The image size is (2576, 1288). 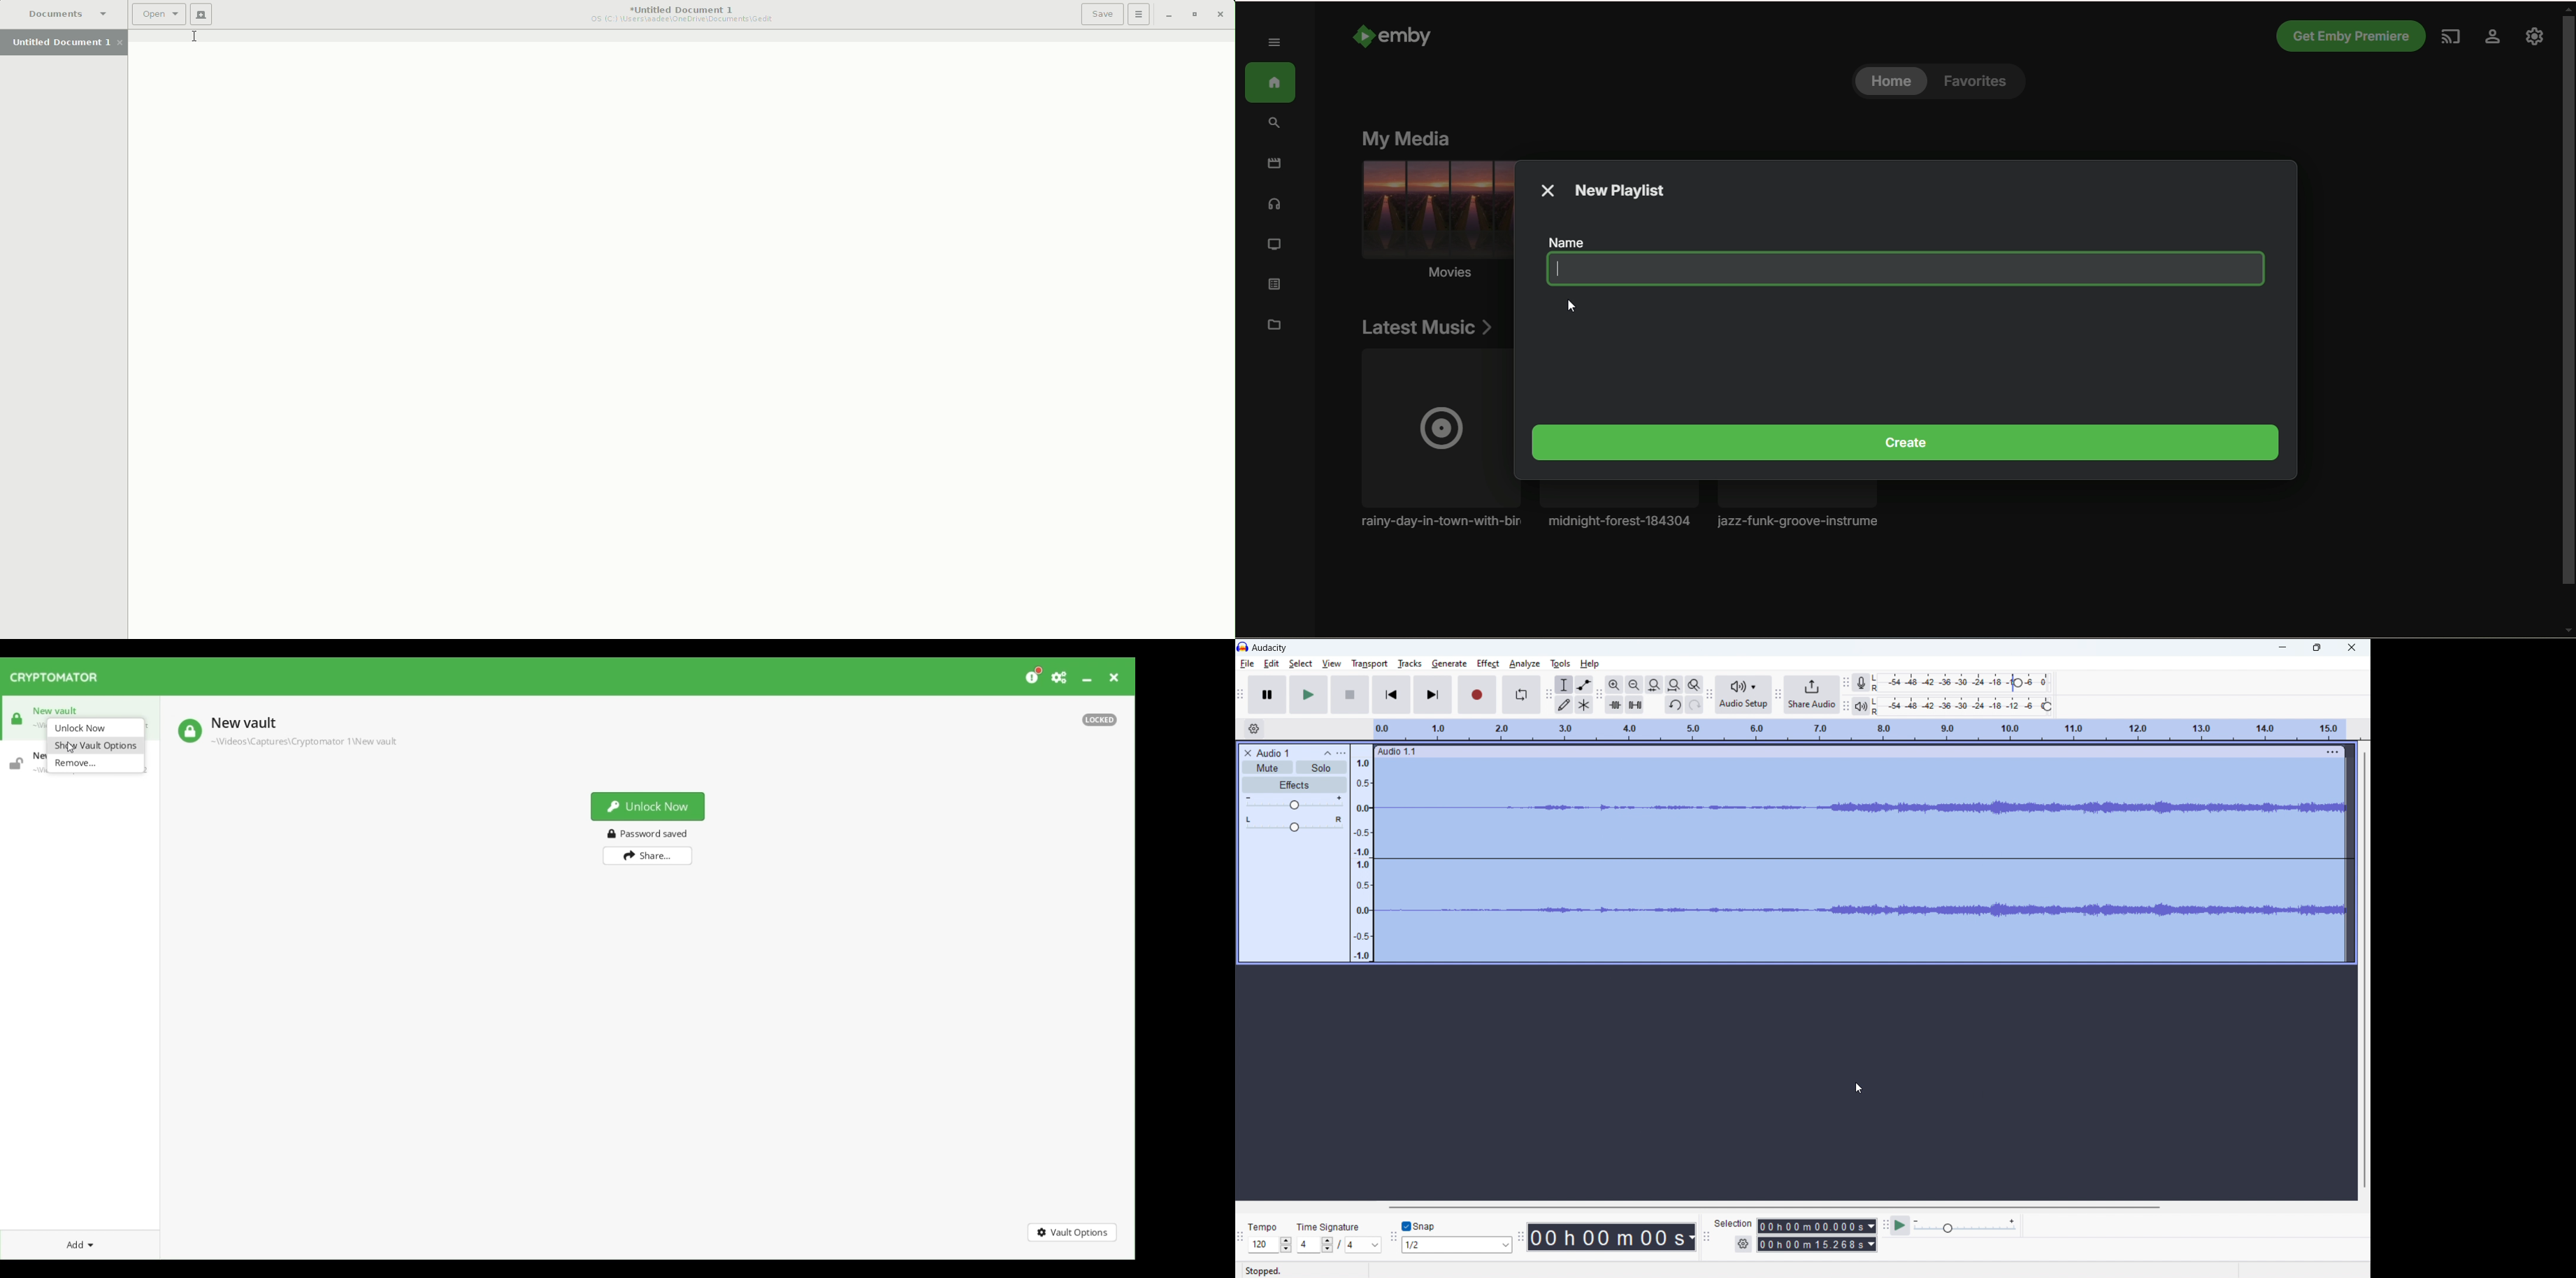 What do you see at coordinates (1391, 695) in the screenshot?
I see `skip to start` at bounding box center [1391, 695].